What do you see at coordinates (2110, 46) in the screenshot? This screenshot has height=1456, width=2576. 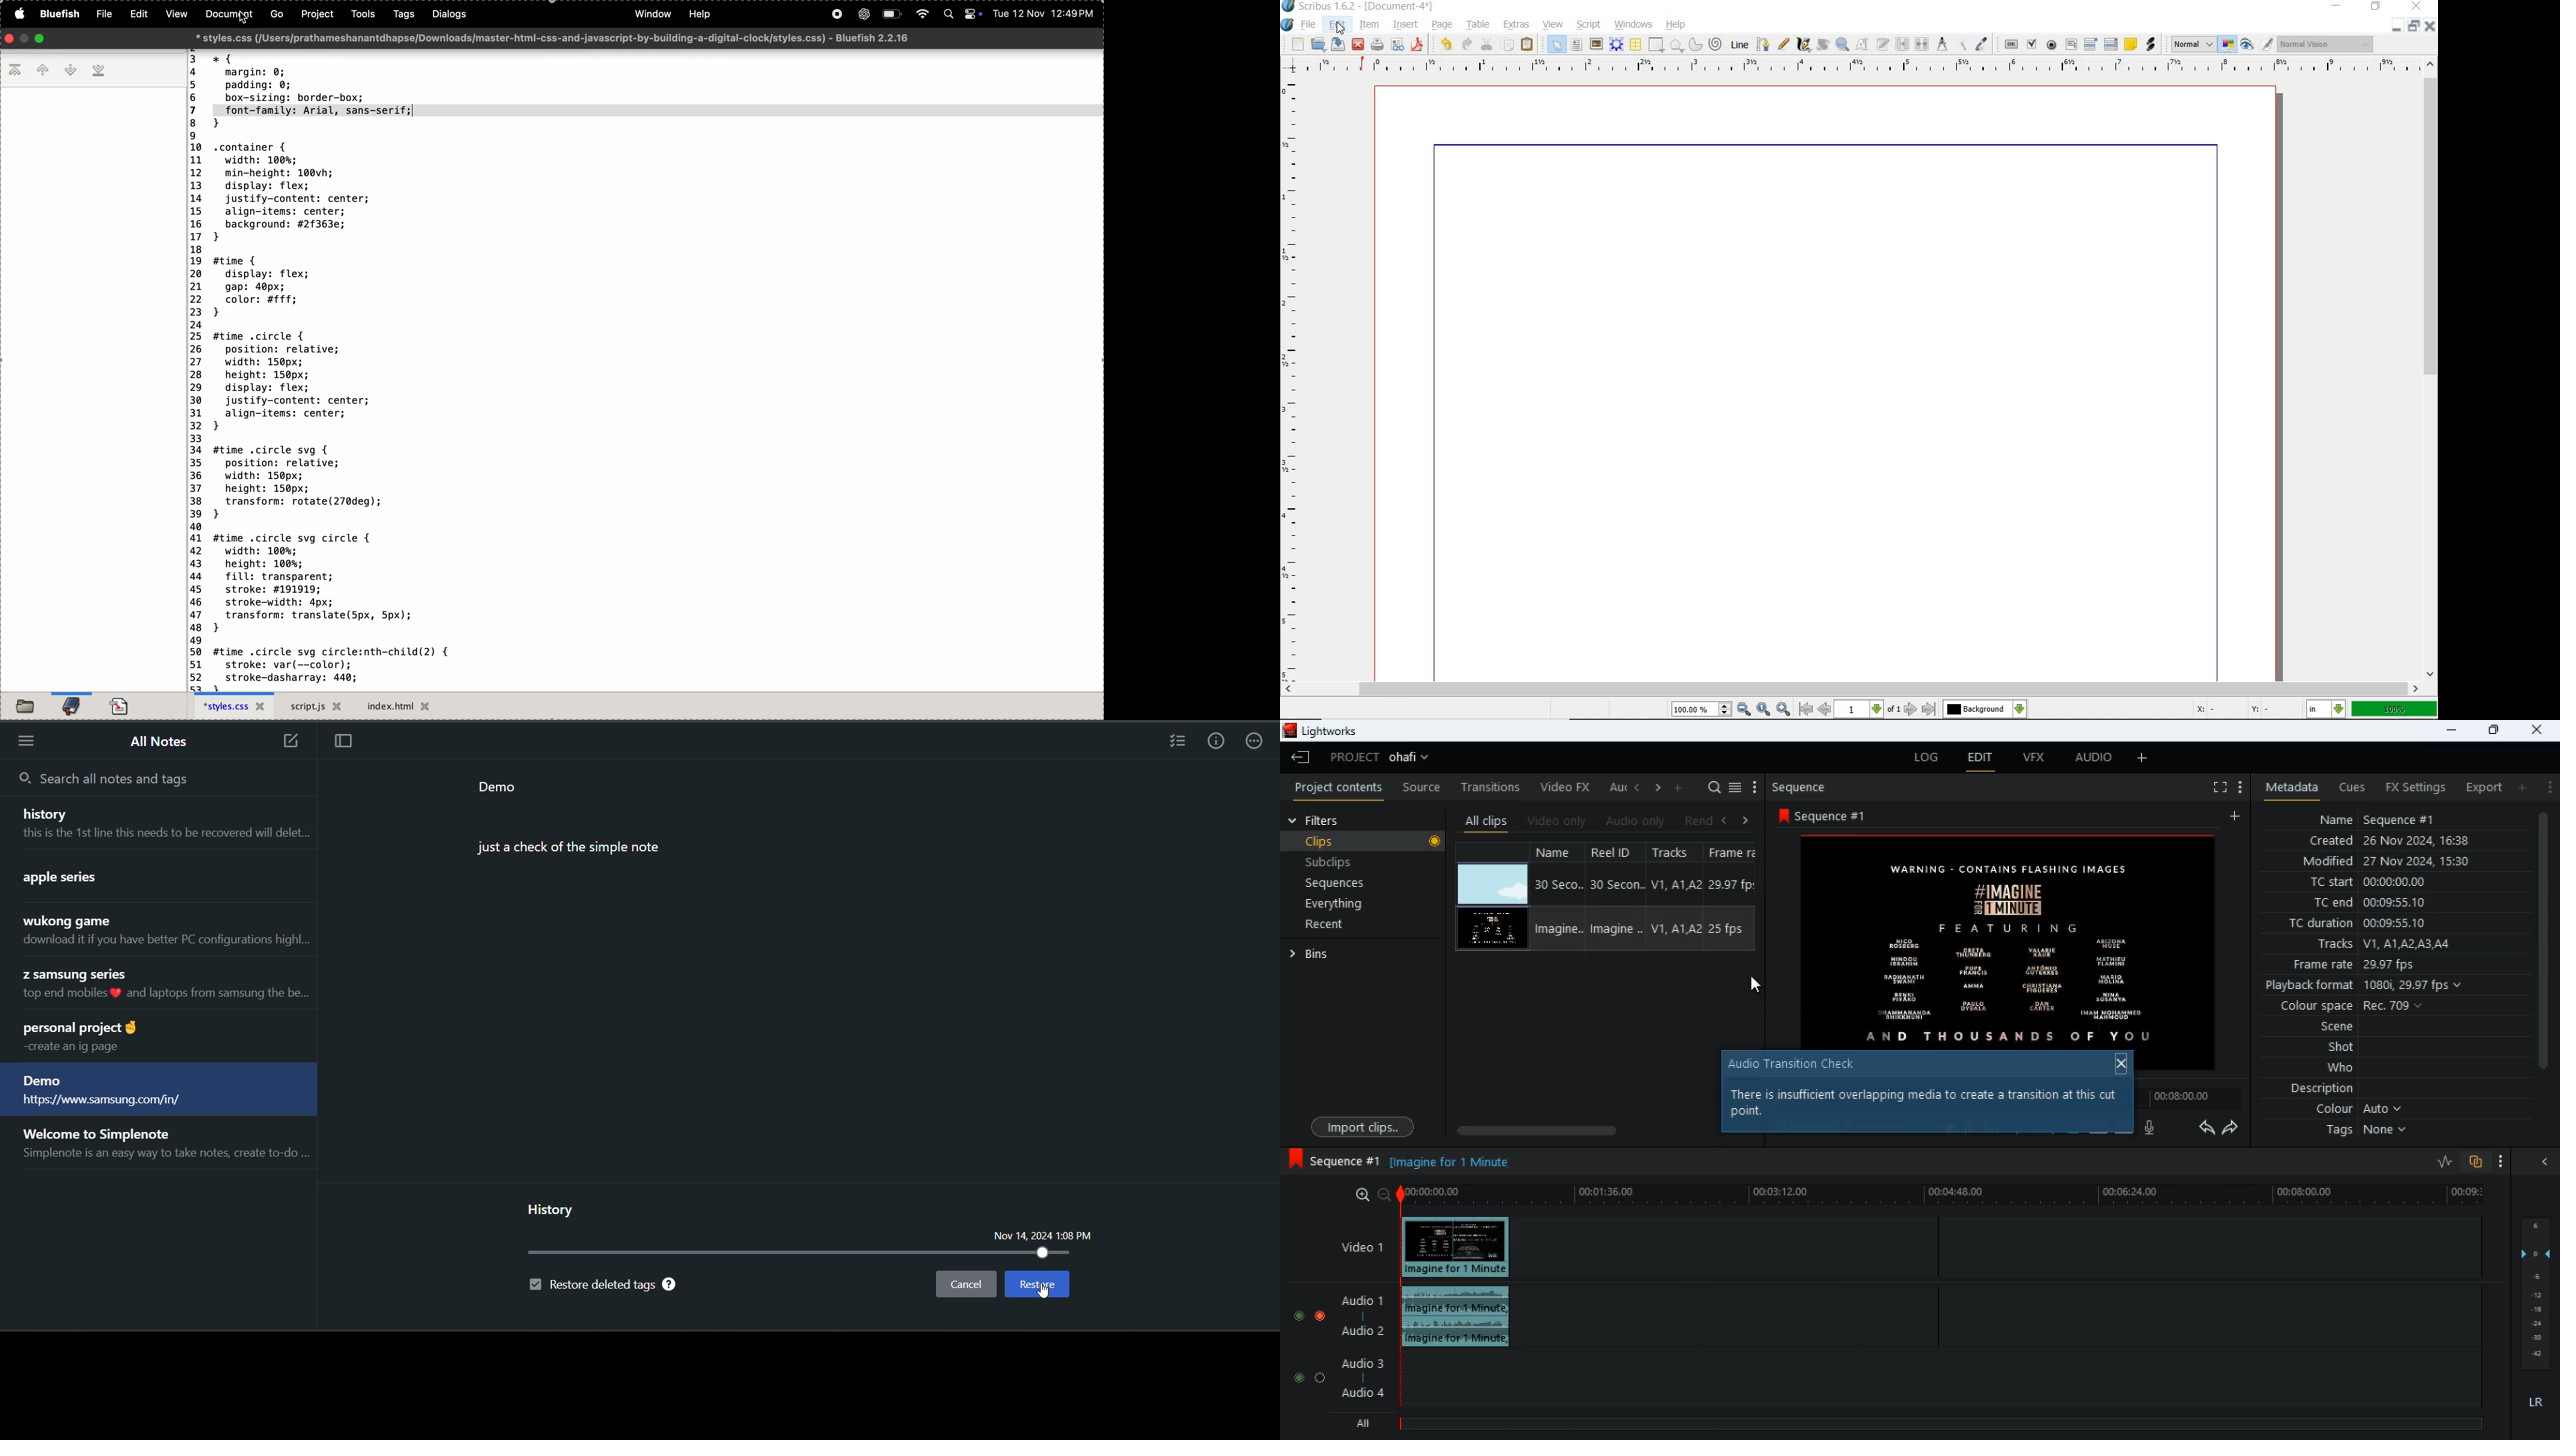 I see `pdf list box` at bounding box center [2110, 46].